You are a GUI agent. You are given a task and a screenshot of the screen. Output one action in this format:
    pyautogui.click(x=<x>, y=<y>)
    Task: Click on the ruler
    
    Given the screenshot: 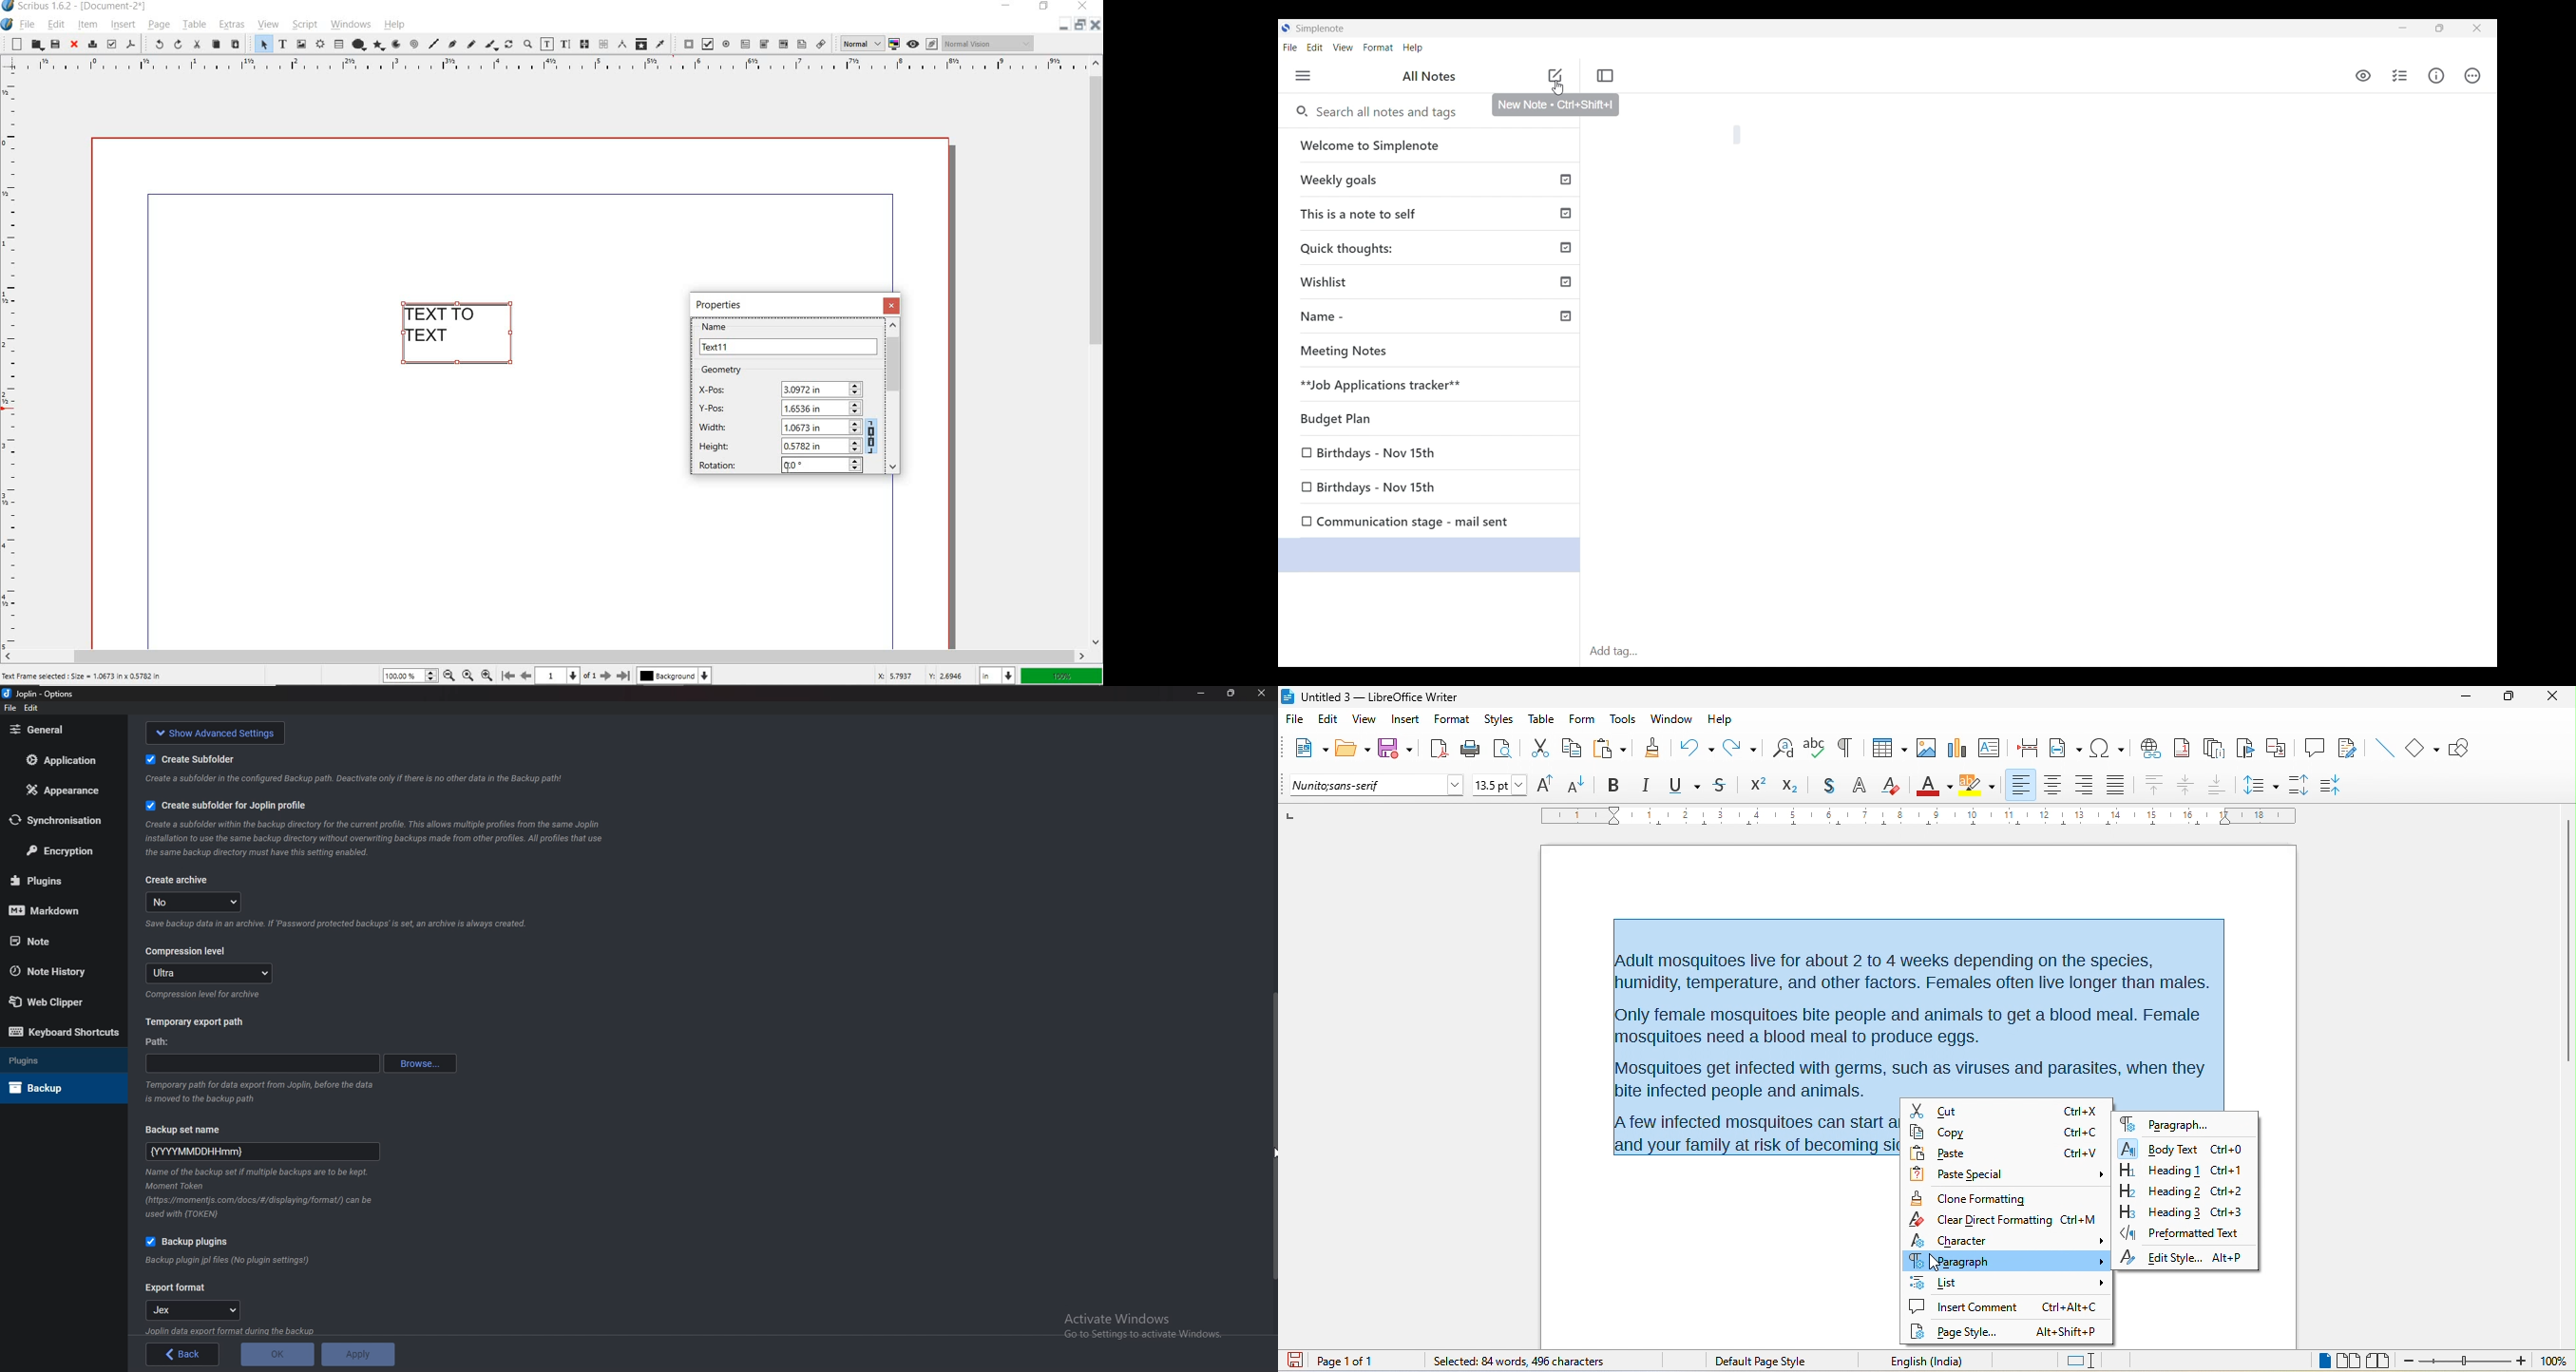 What is the action you would take?
    pyautogui.click(x=13, y=365)
    